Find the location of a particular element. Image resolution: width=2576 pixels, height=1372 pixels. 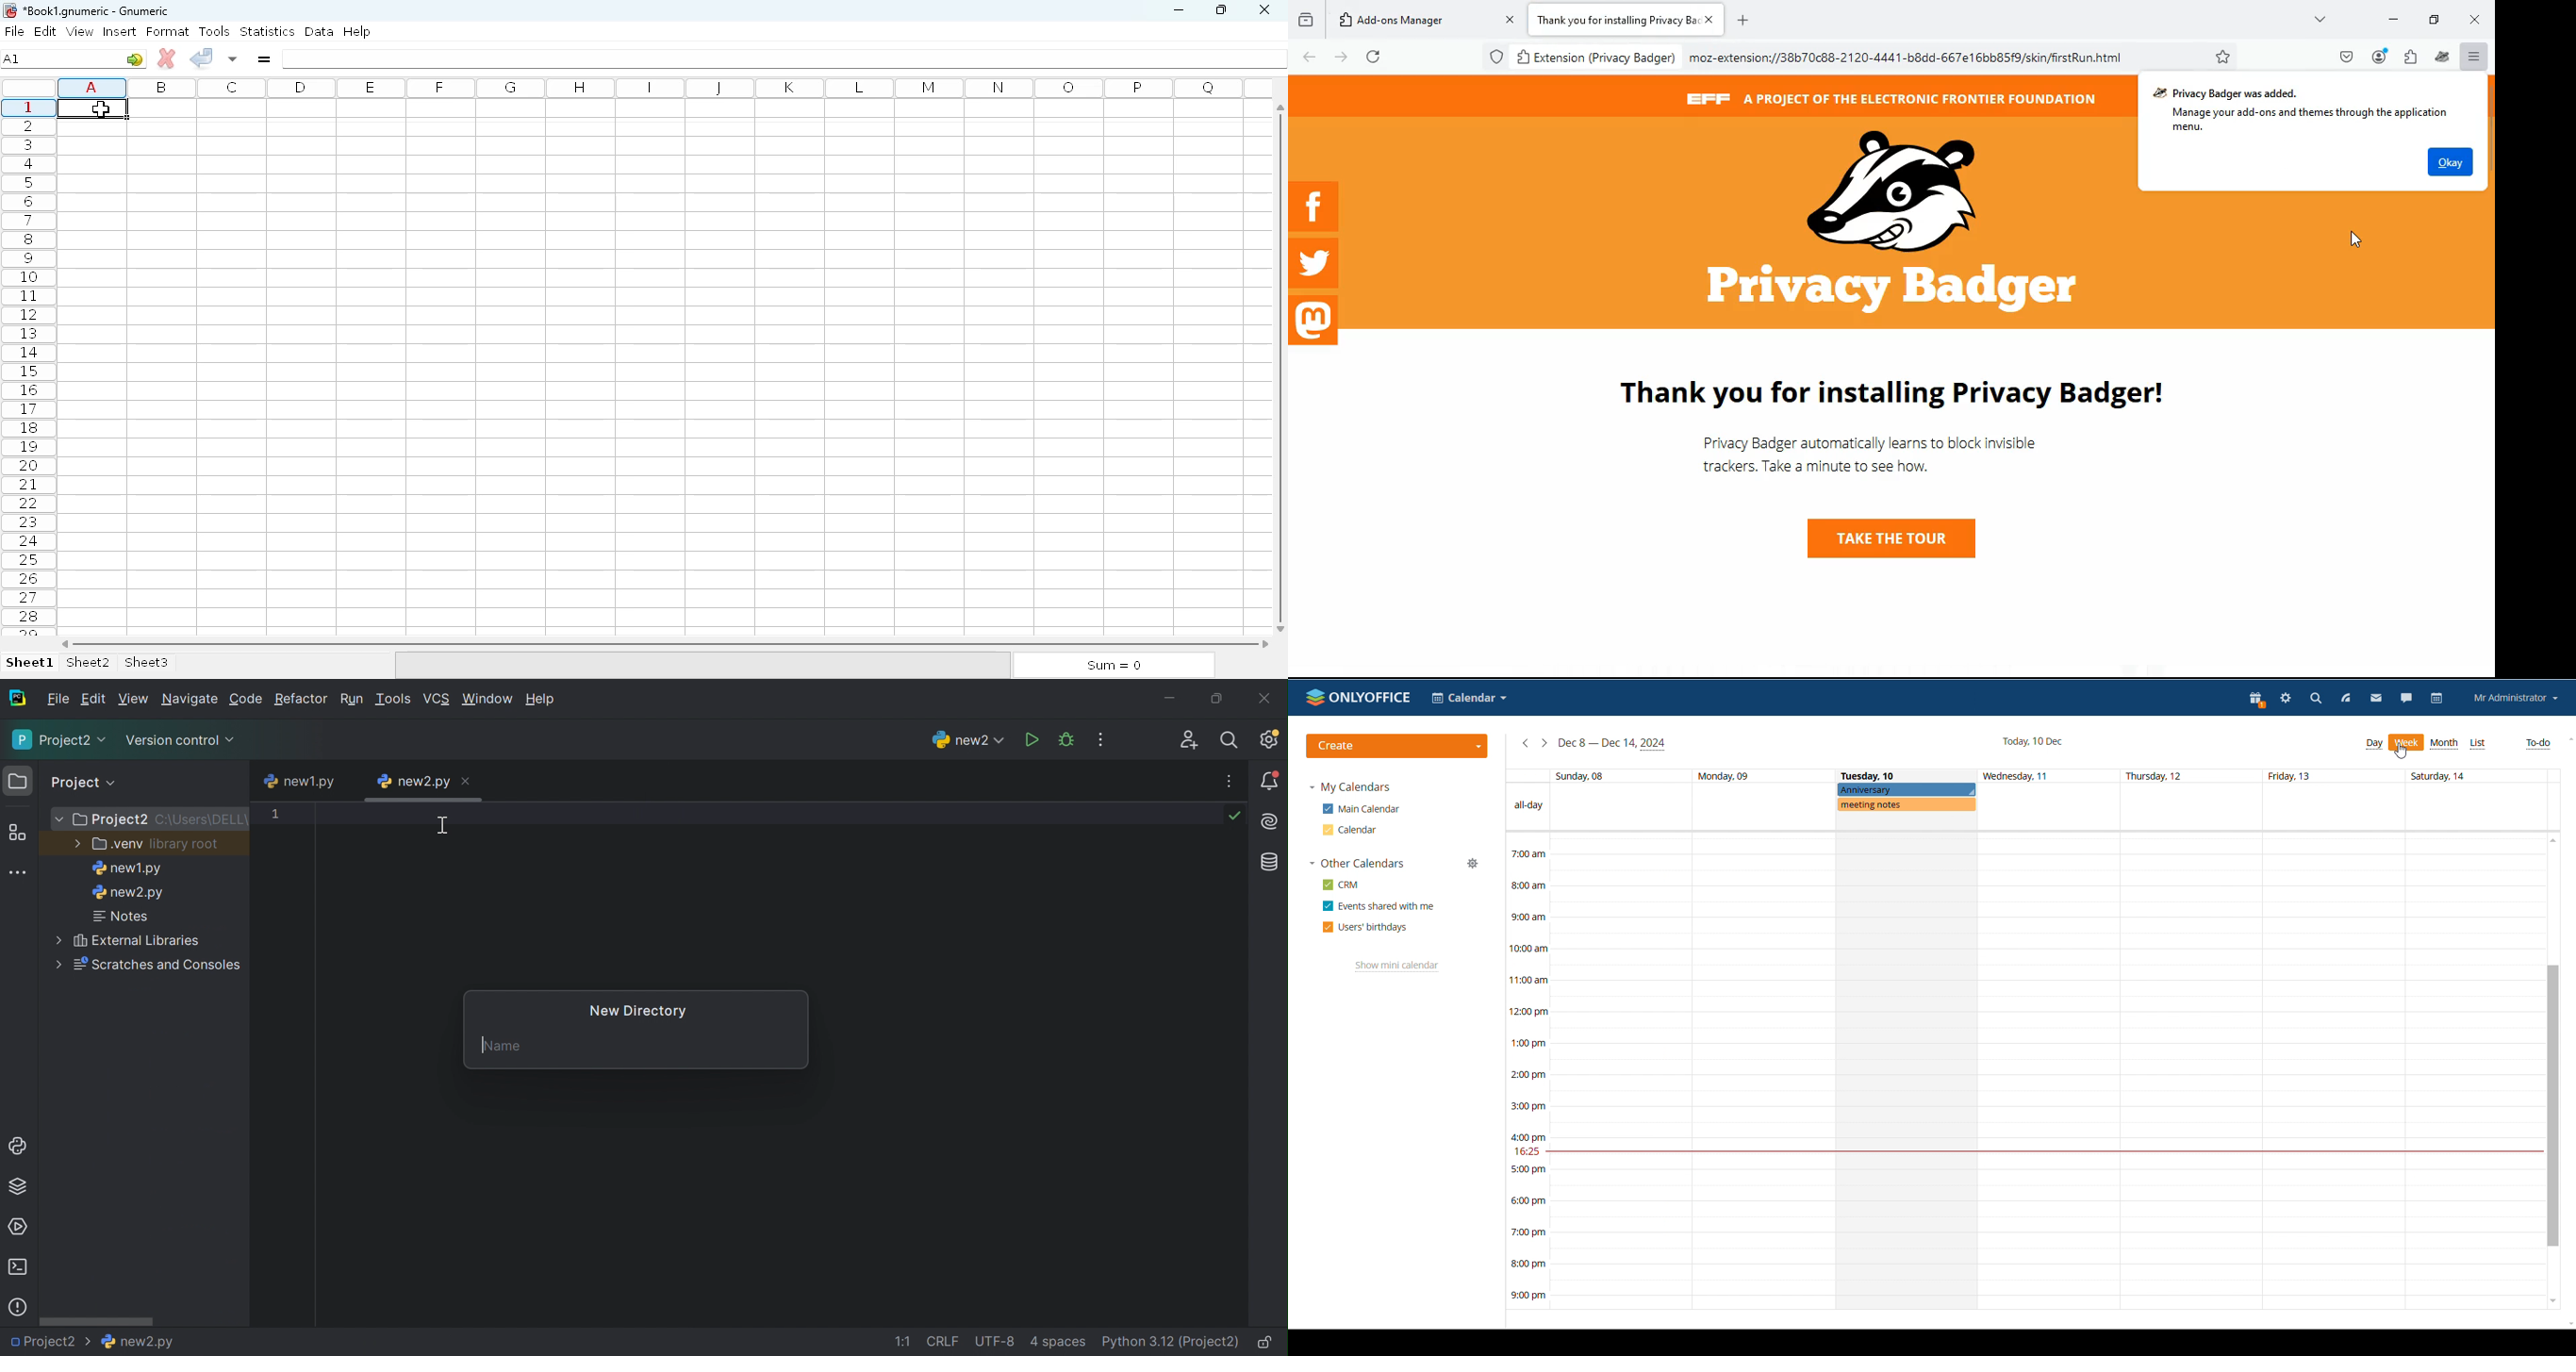

bookmark is located at coordinates (2226, 56).